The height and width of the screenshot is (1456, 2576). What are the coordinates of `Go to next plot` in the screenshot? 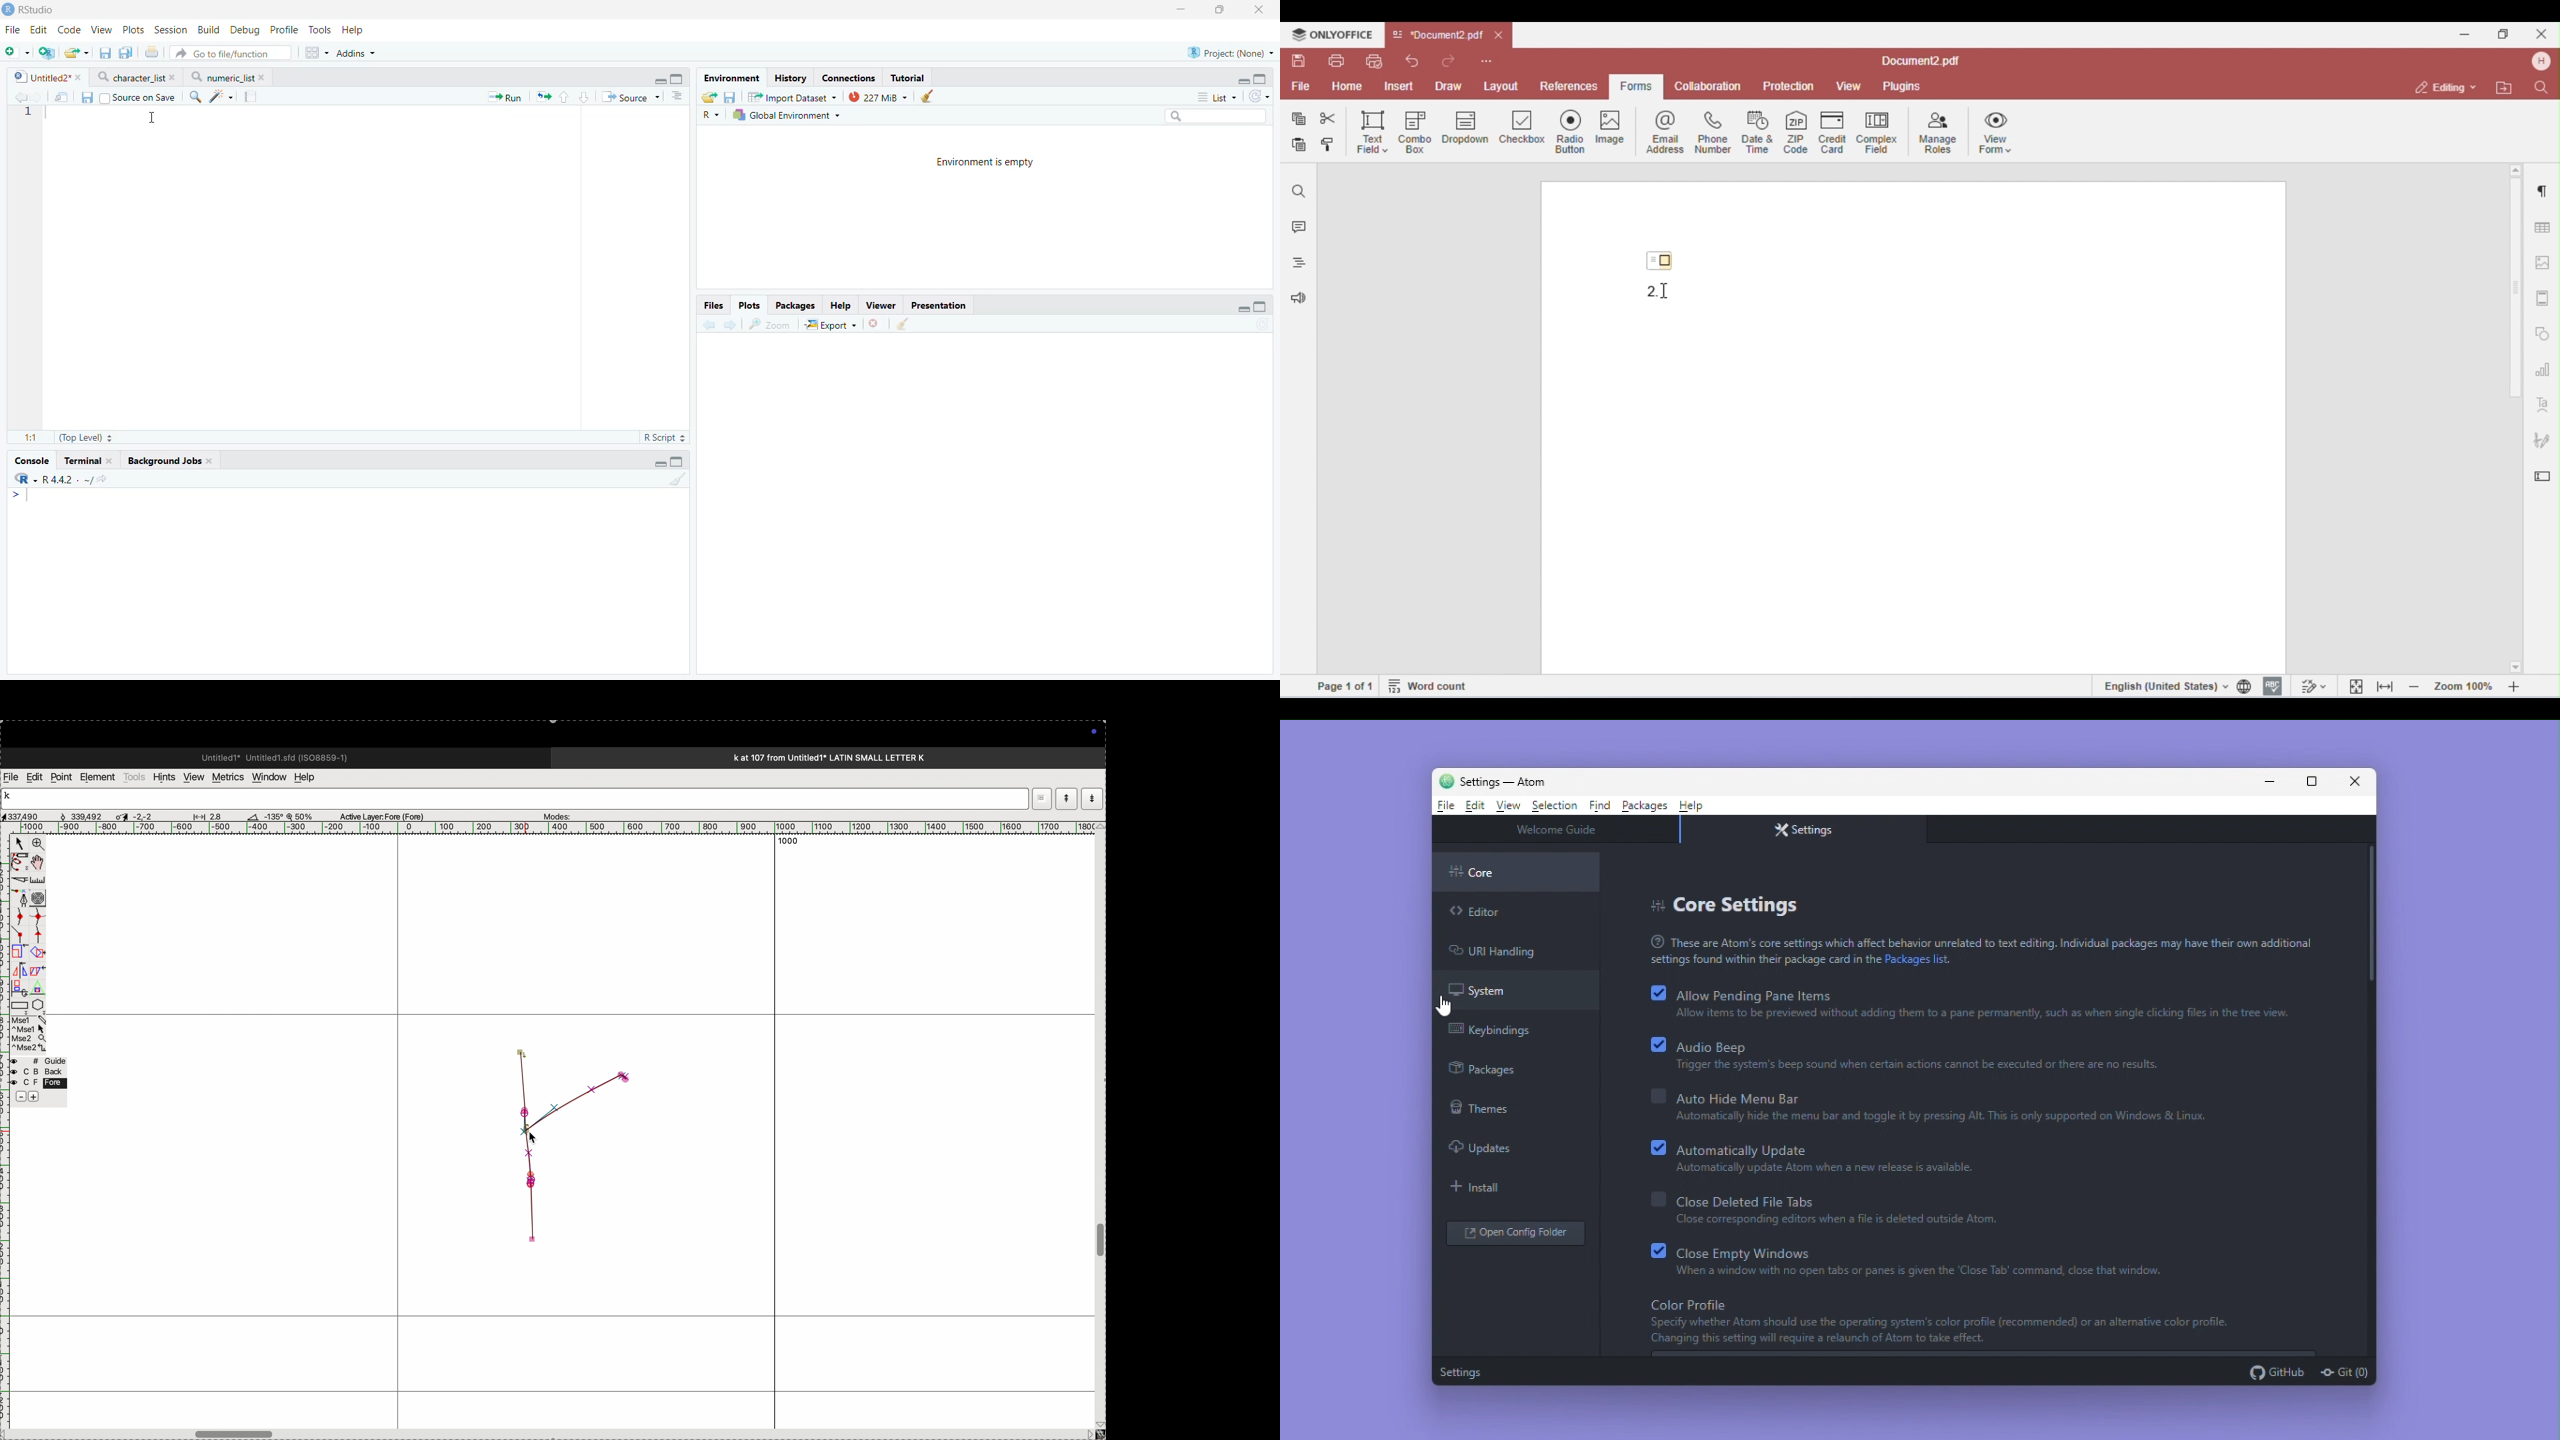 It's located at (730, 324).